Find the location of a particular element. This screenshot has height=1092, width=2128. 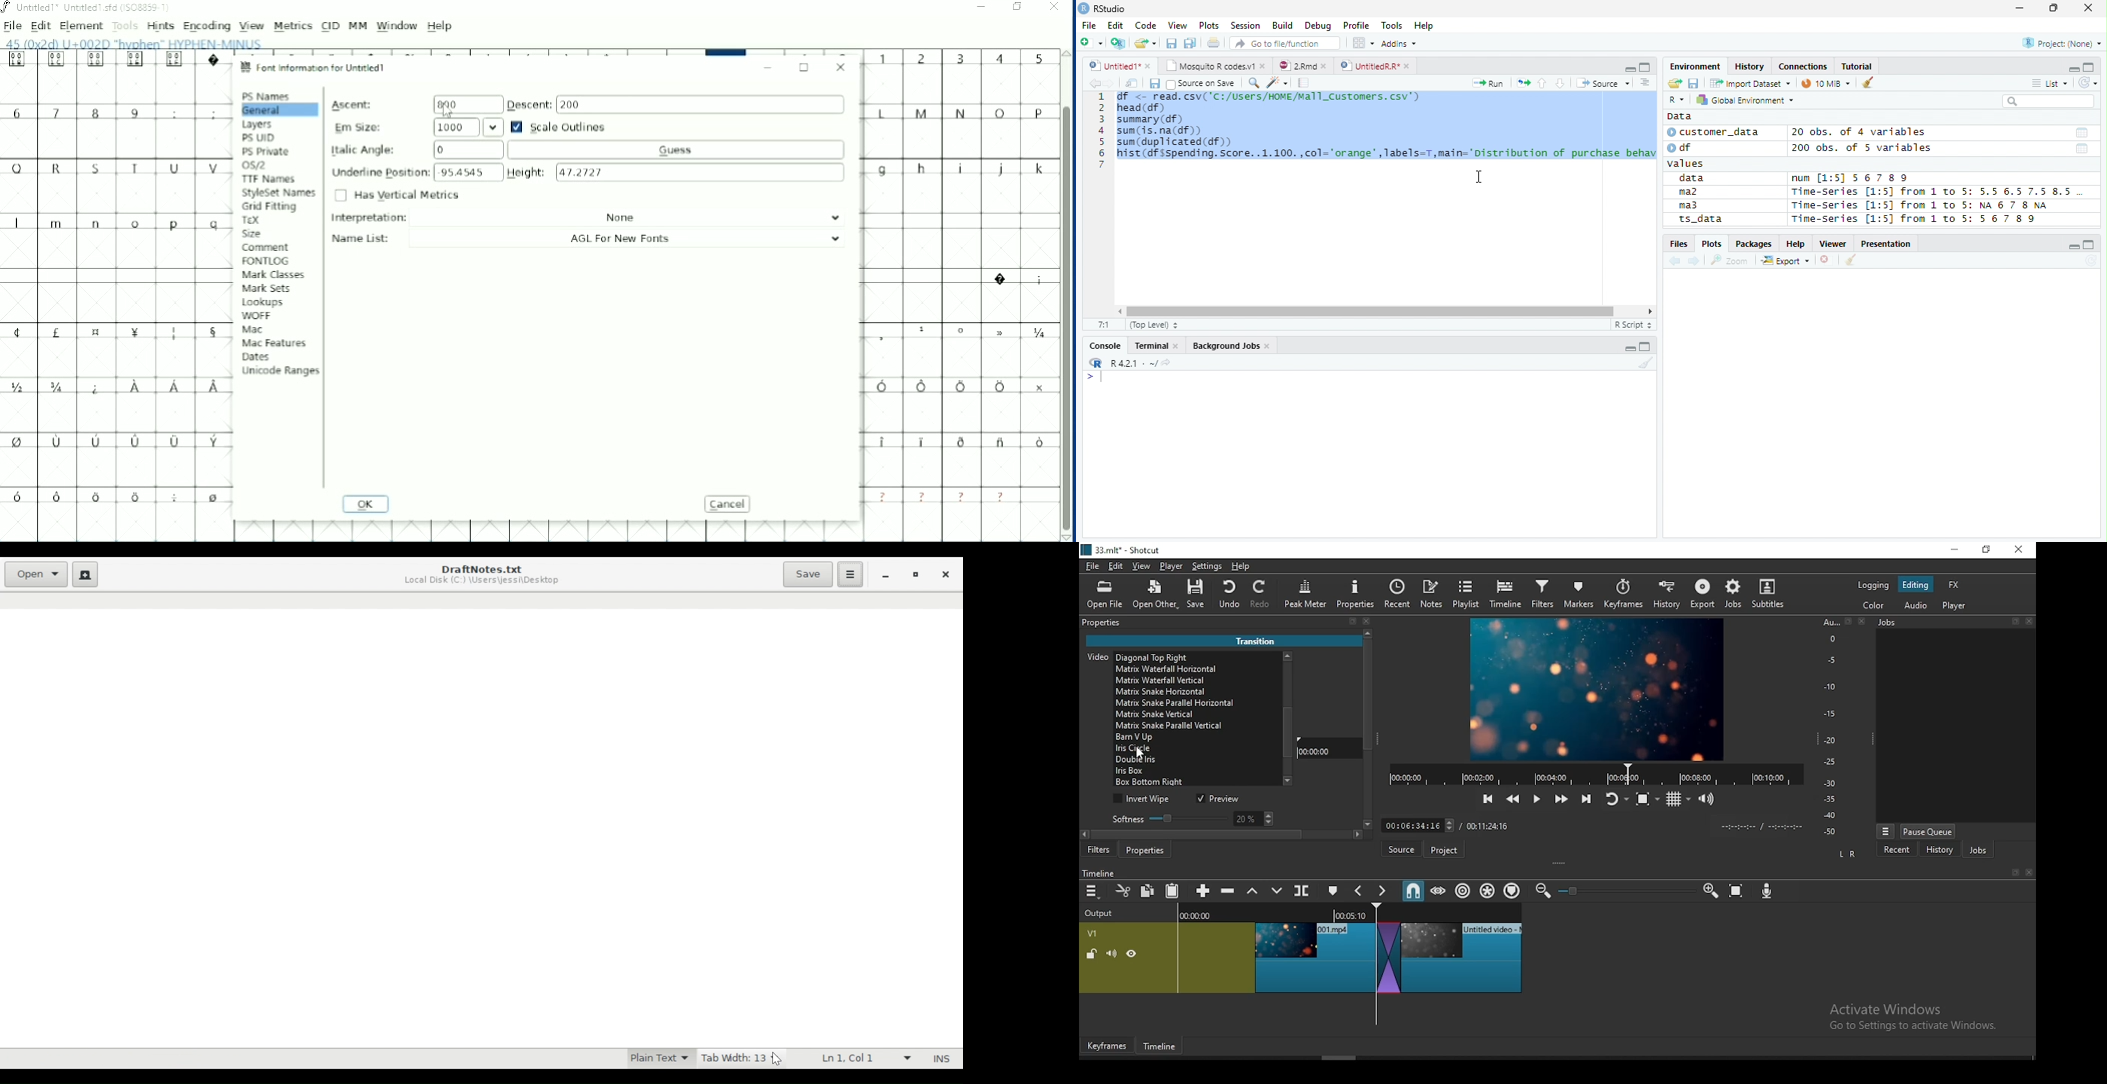

Save is located at coordinates (1693, 82).